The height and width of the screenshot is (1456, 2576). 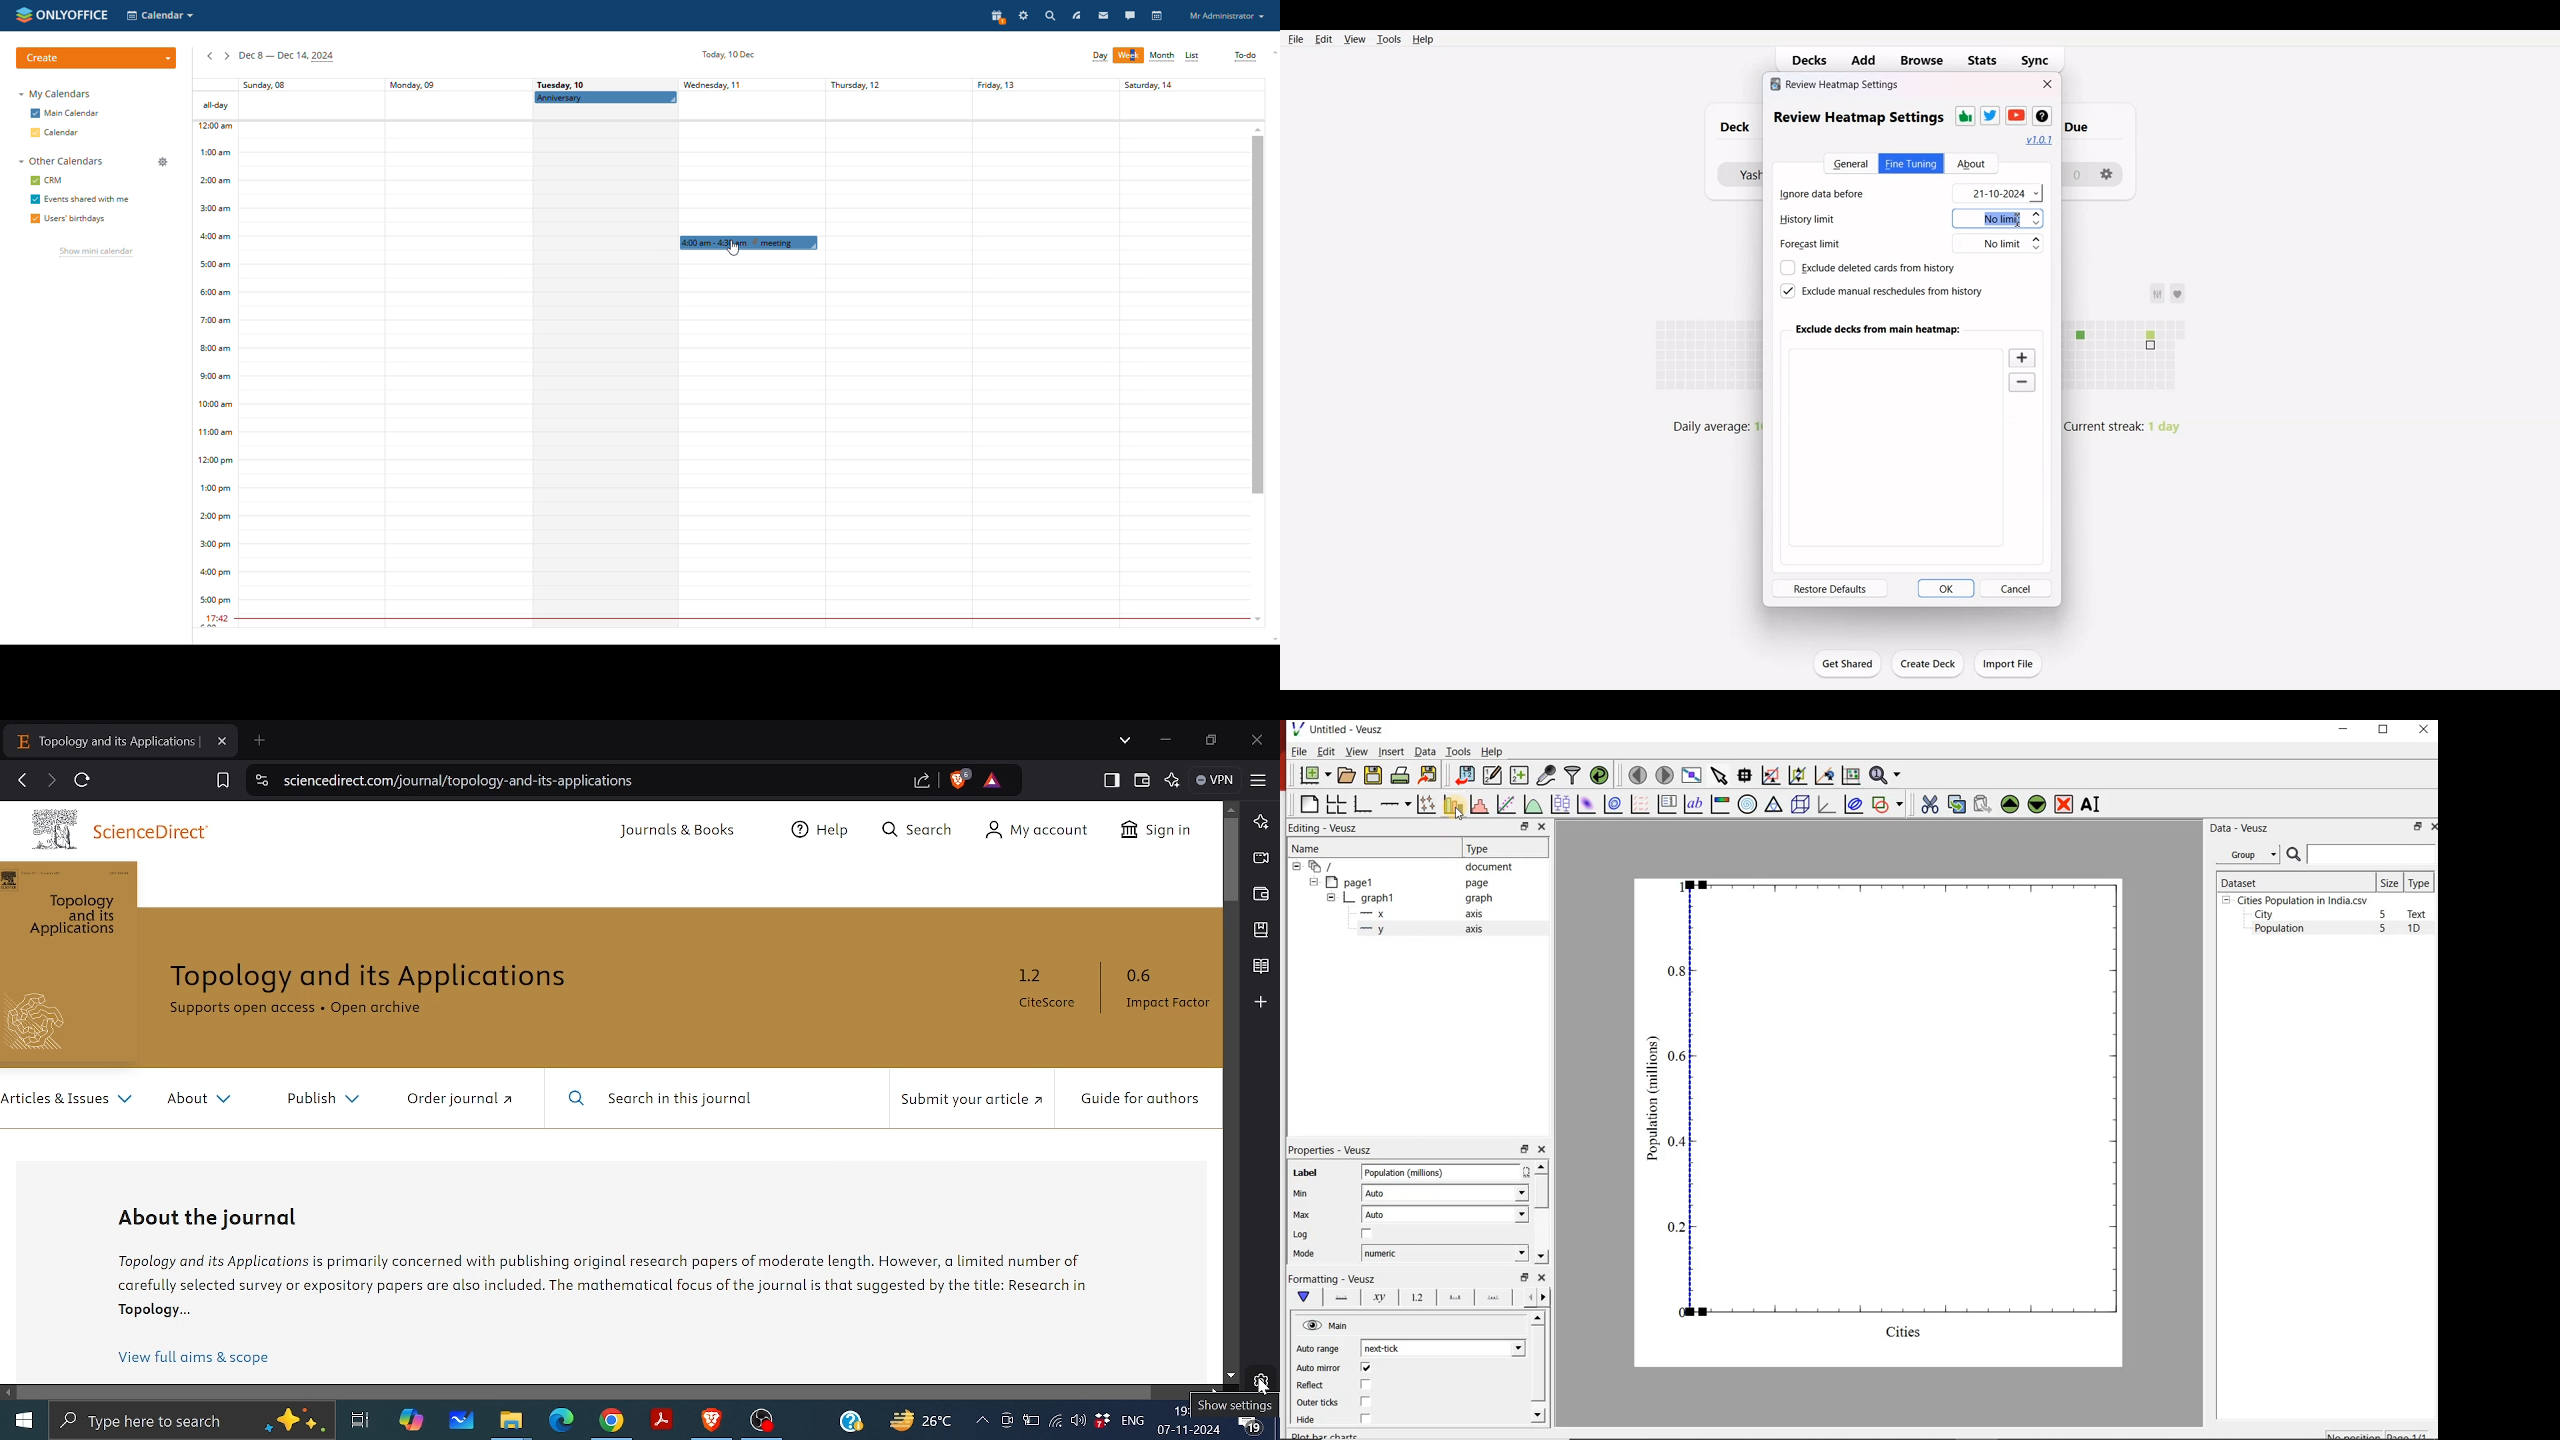 What do you see at coordinates (1599, 775) in the screenshot?
I see `reload linked datasets` at bounding box center [1599, 775].